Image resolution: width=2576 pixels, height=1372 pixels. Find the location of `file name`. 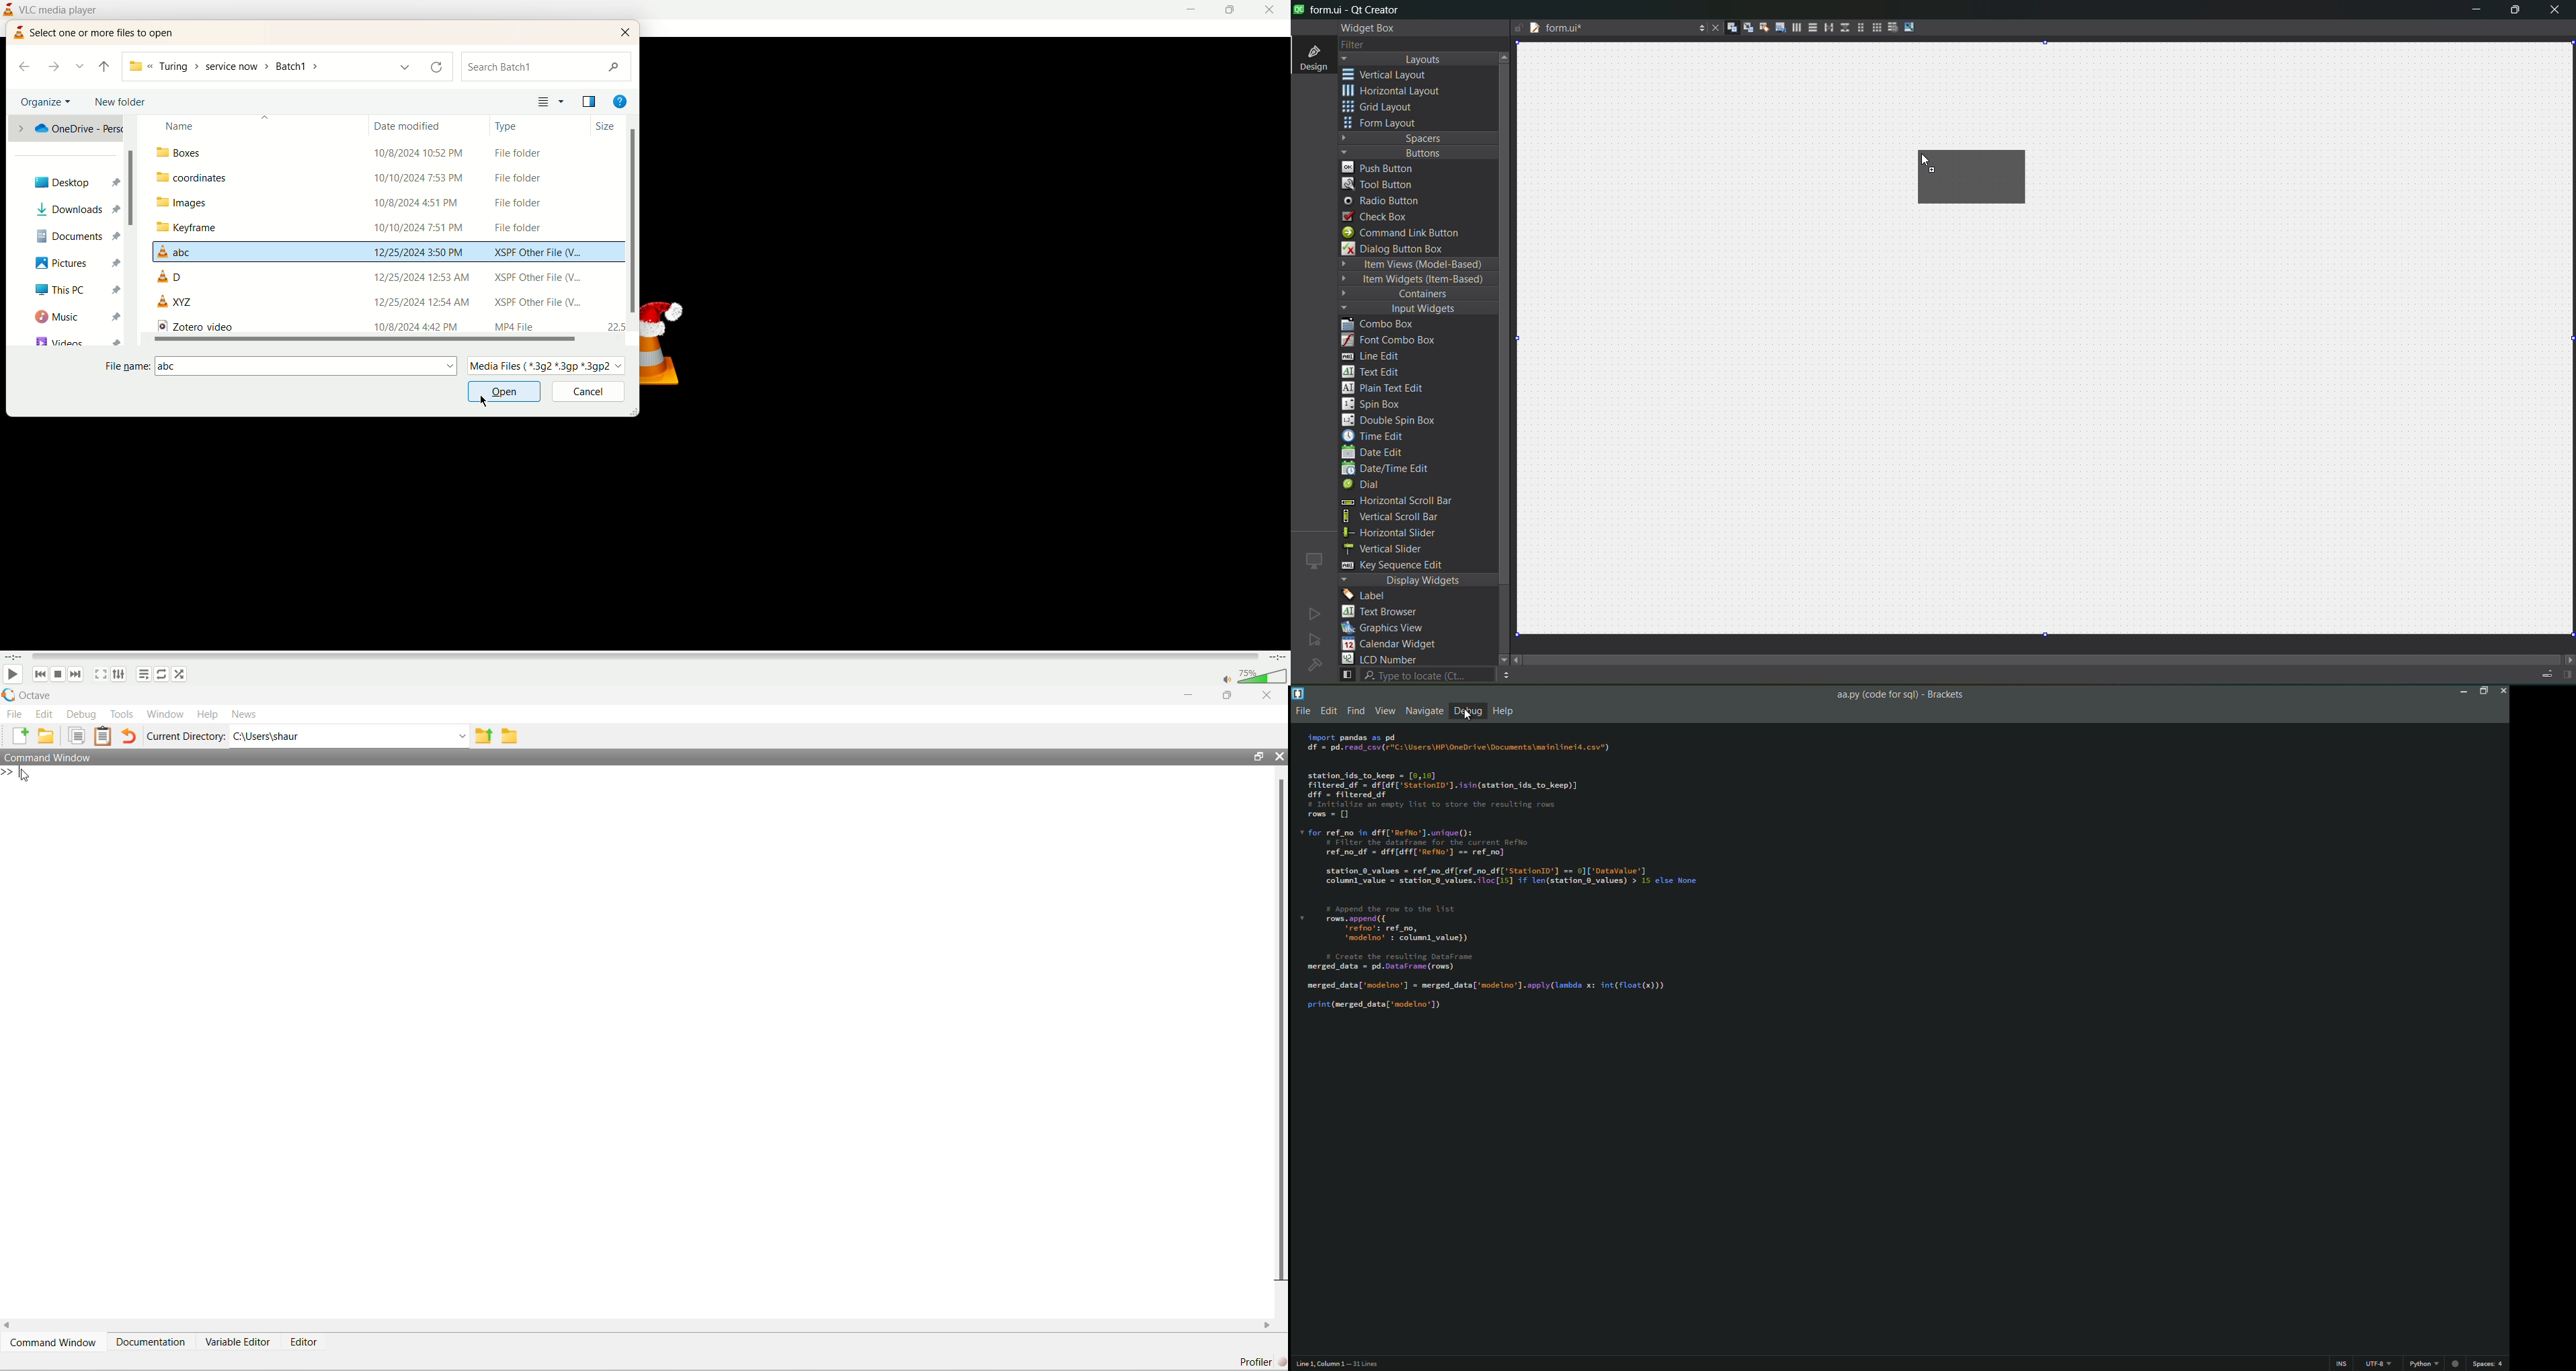

file name is located at coordinates (125, 367).